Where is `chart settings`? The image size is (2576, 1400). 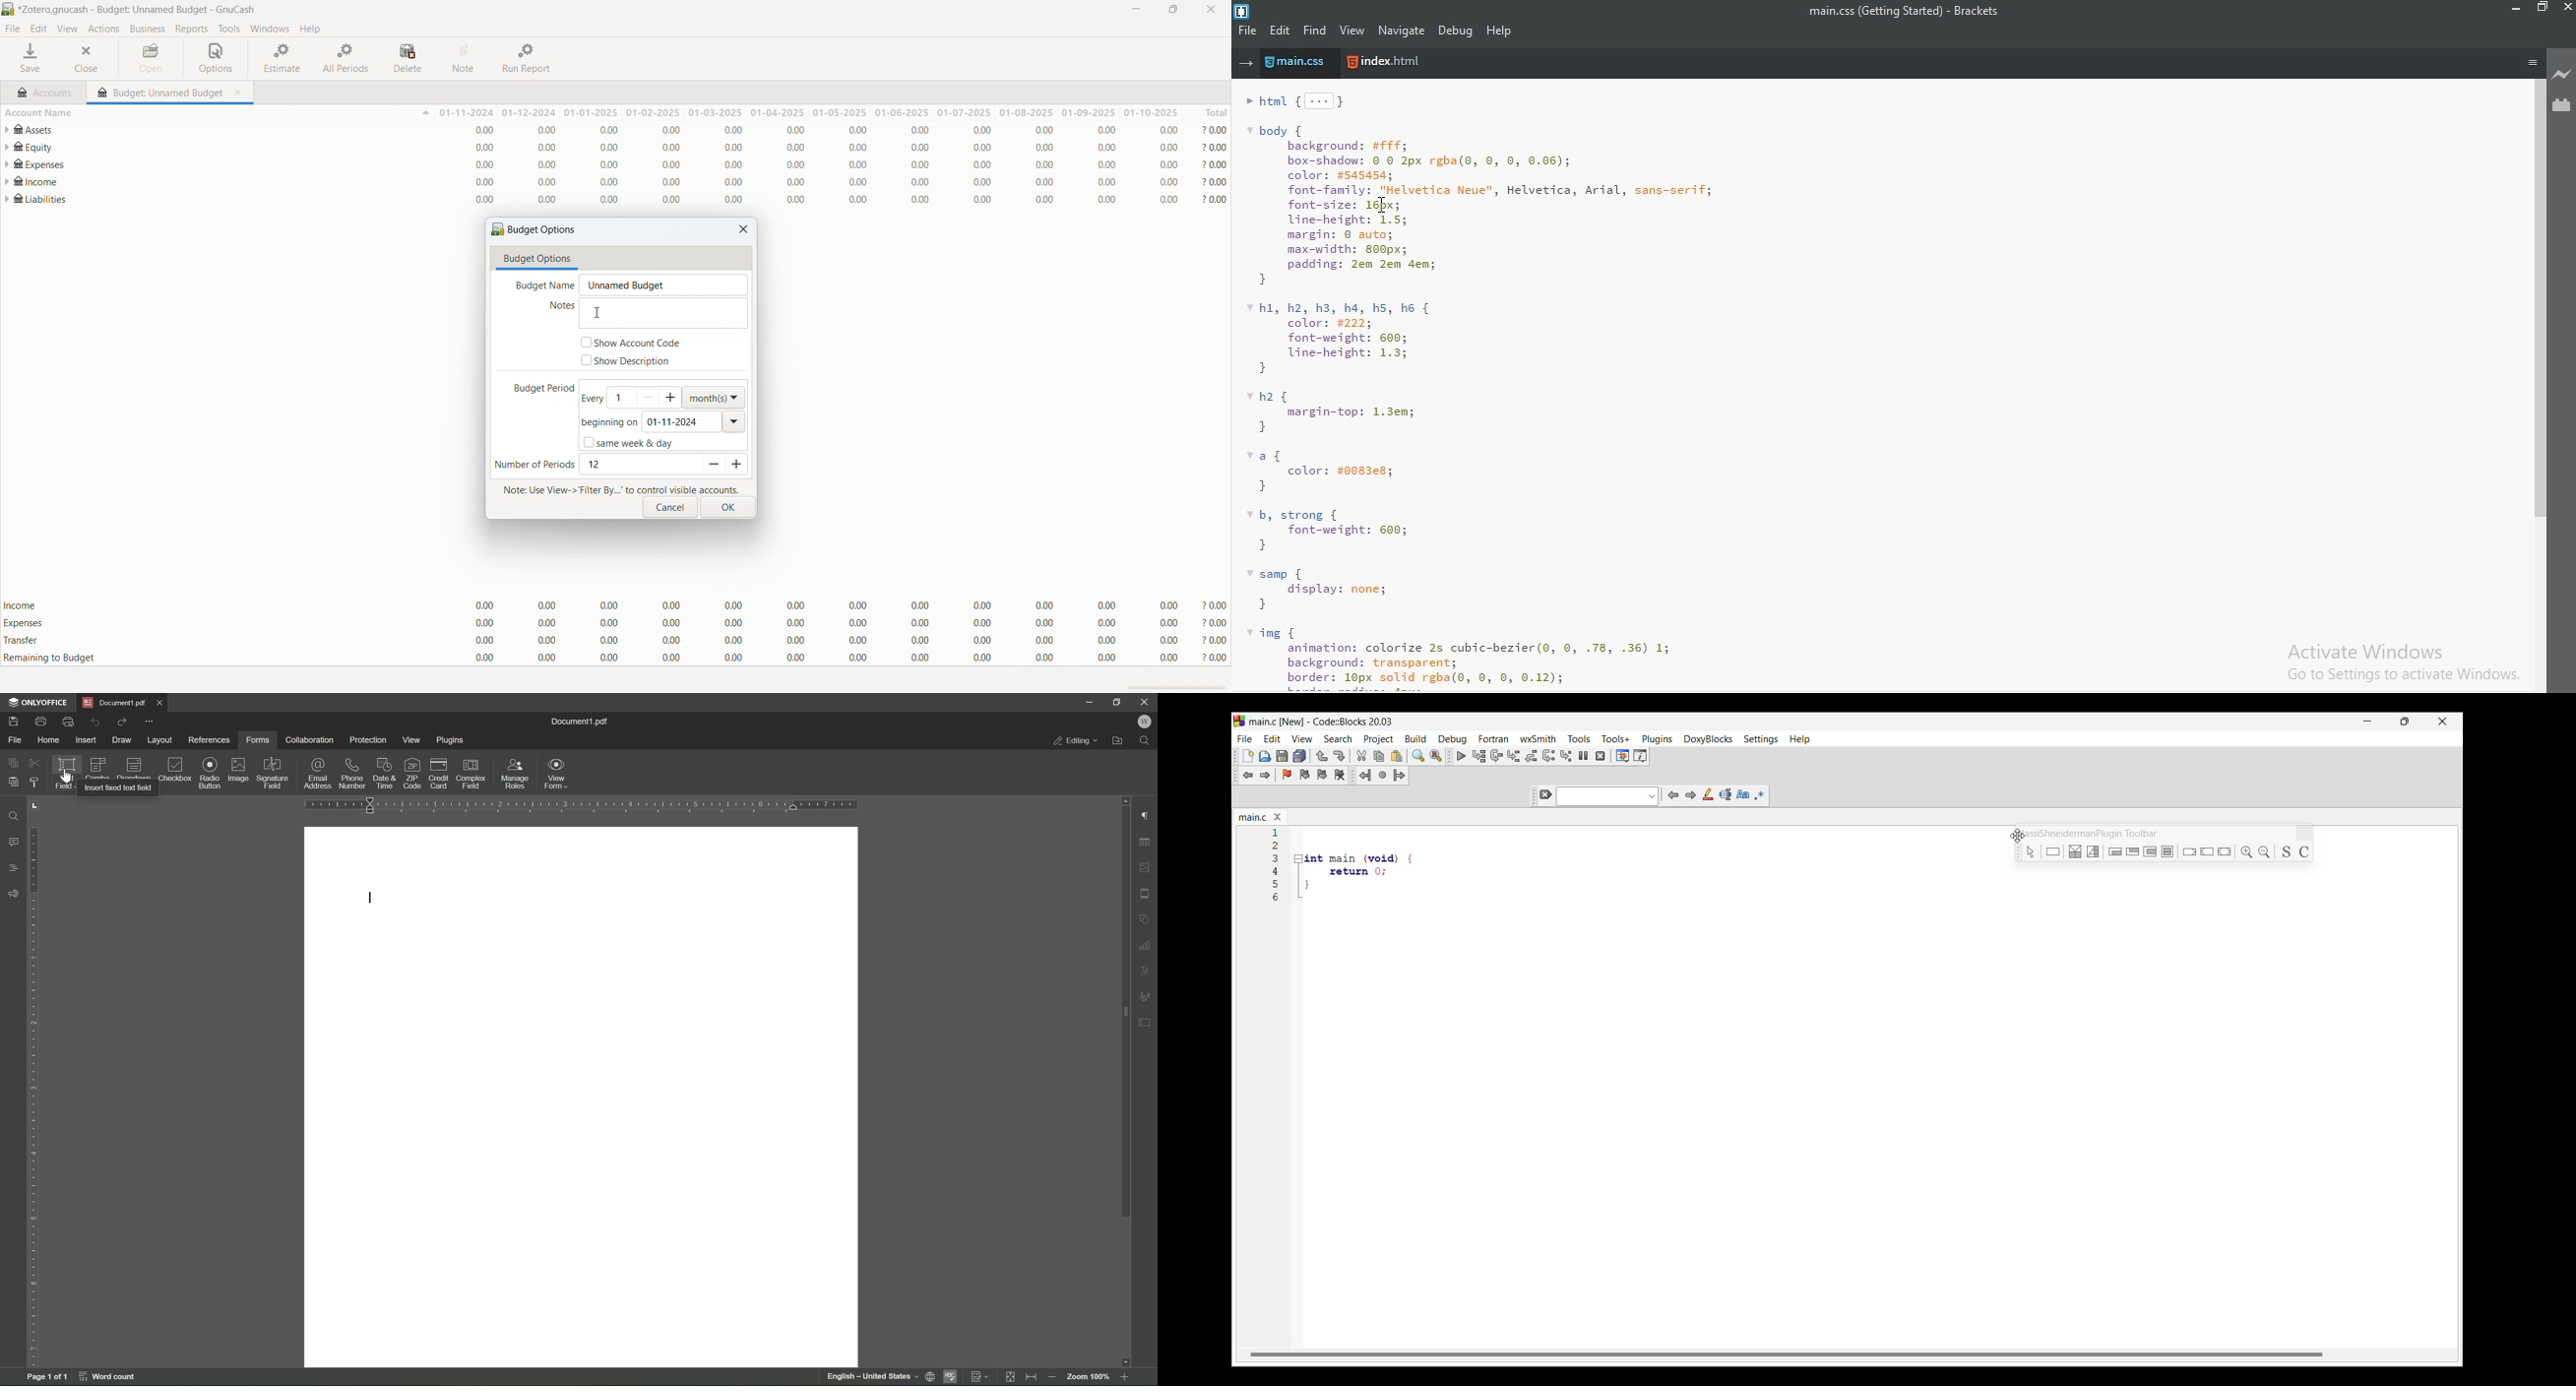 chart settings is located at coordinates (1148, 945).